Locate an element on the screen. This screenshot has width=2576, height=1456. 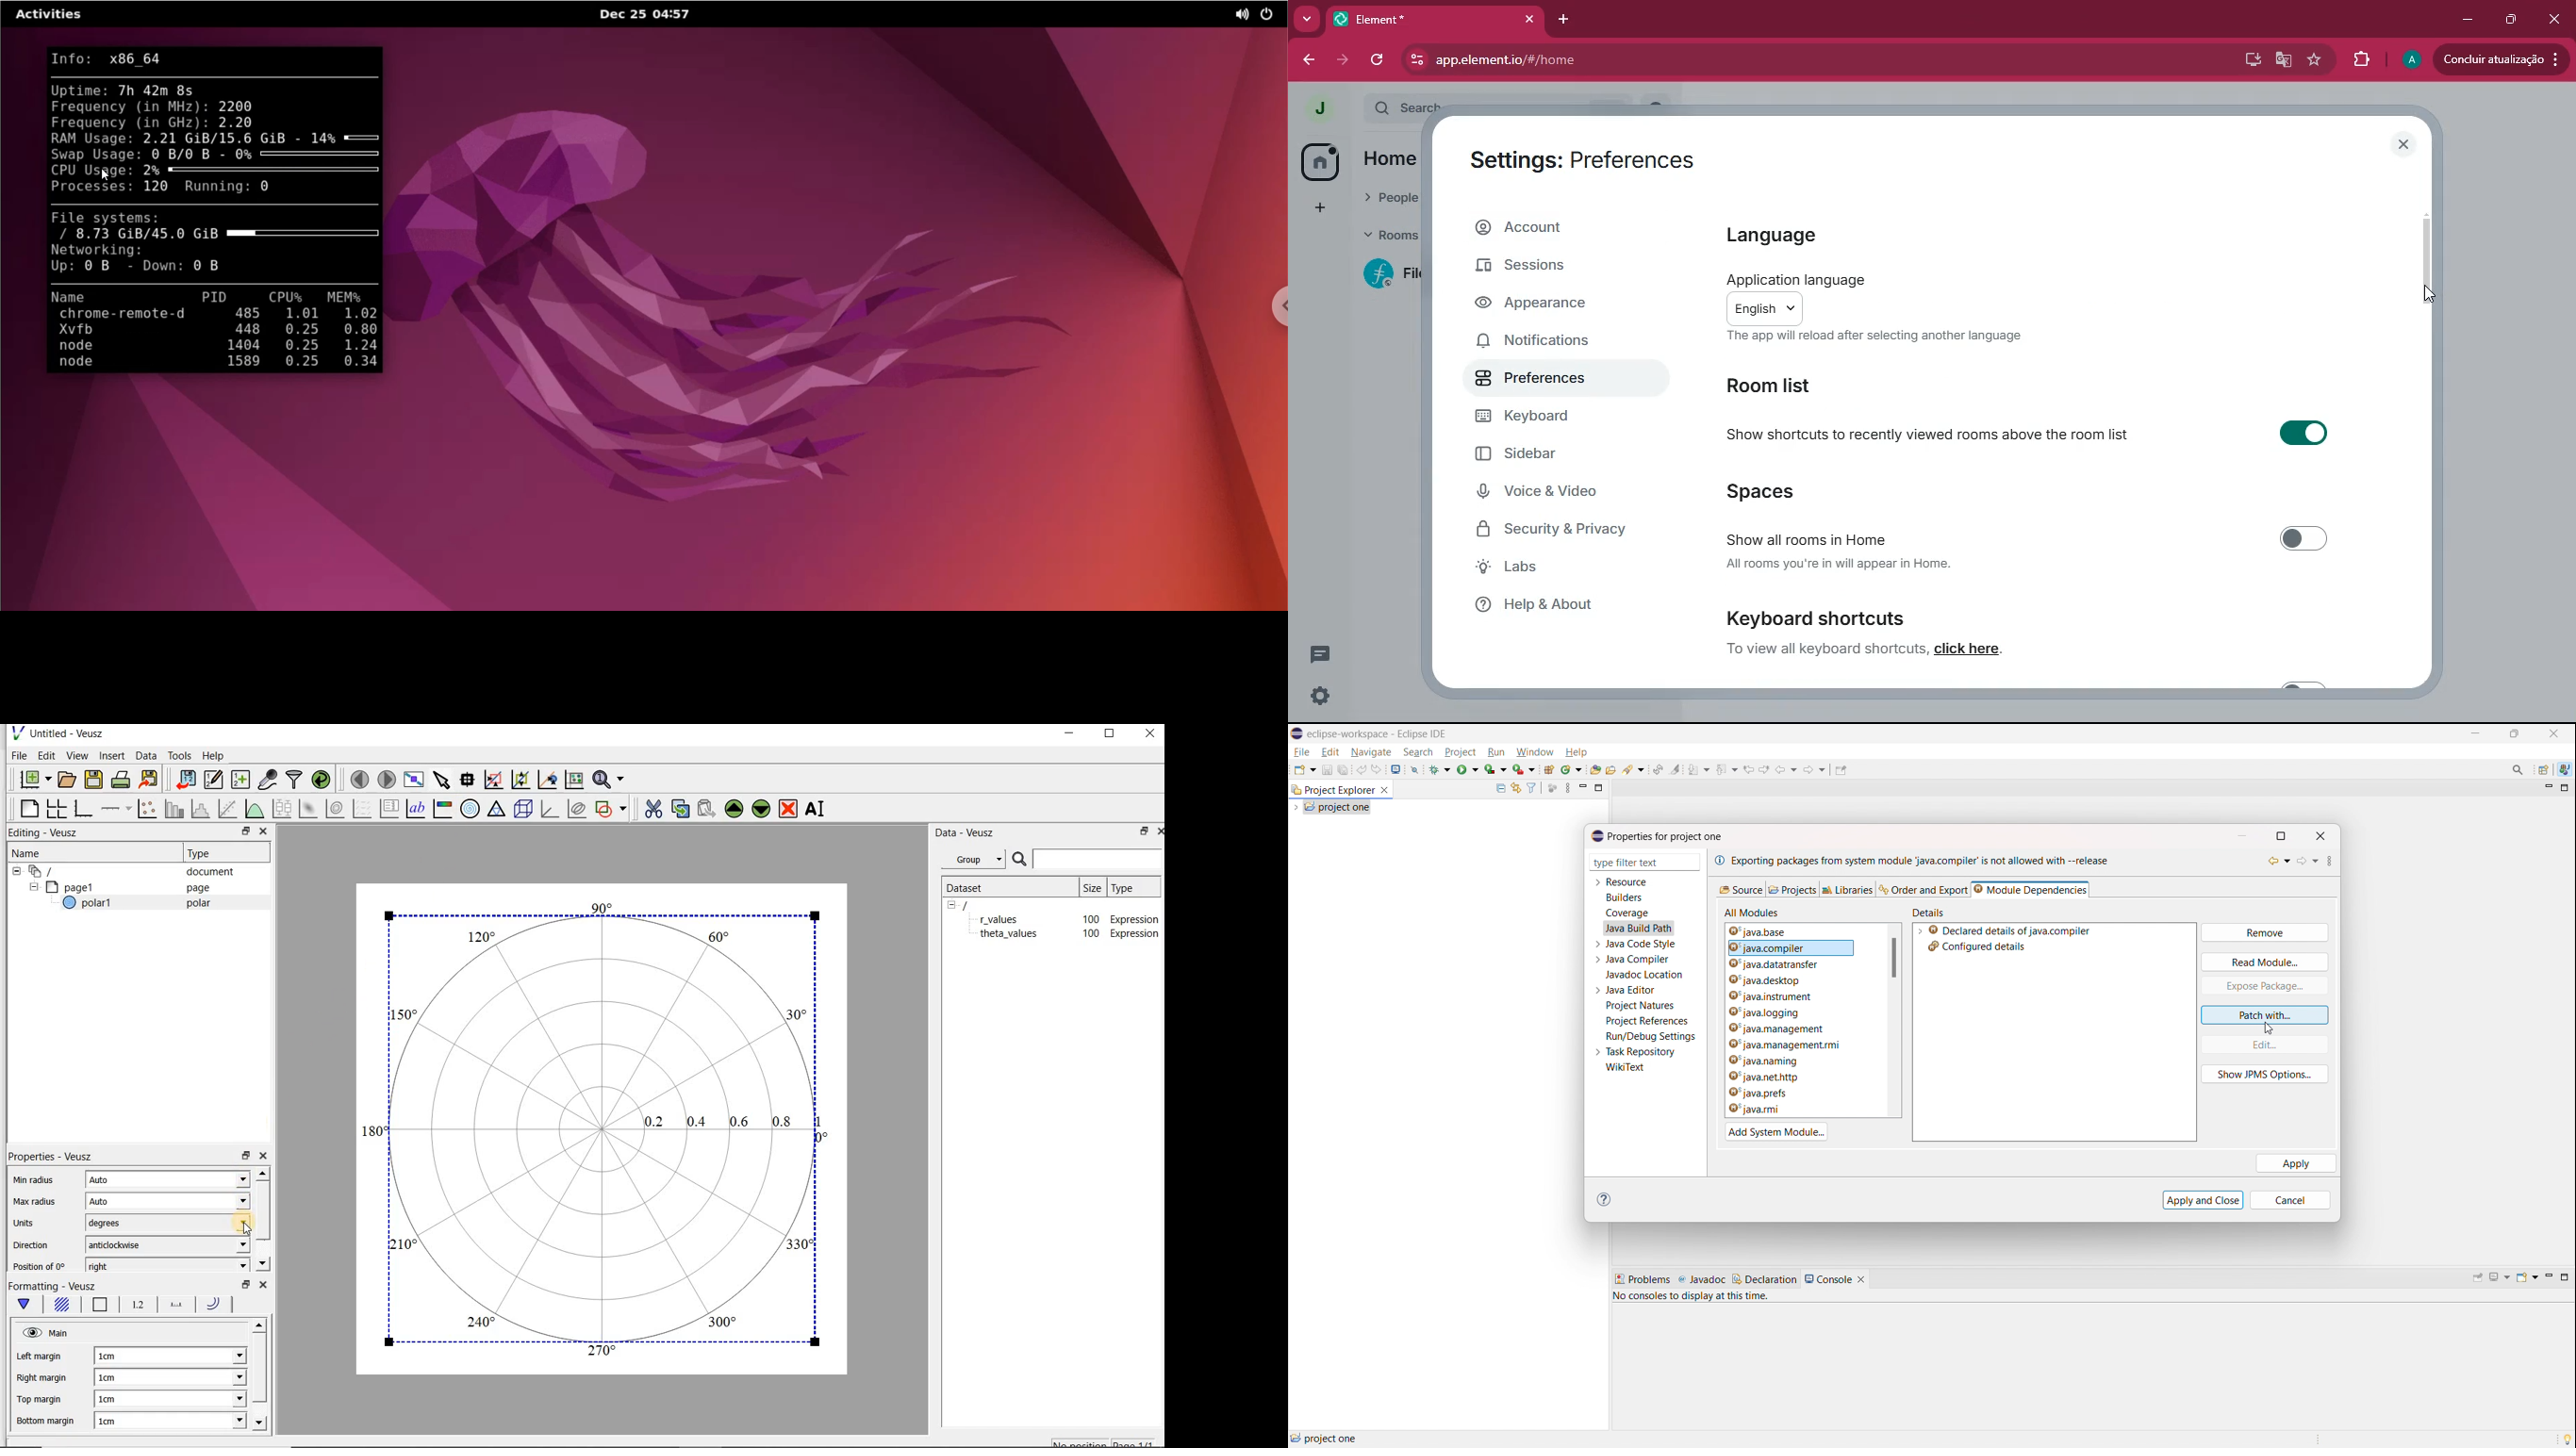
Data is located at coordinates (147, 755).